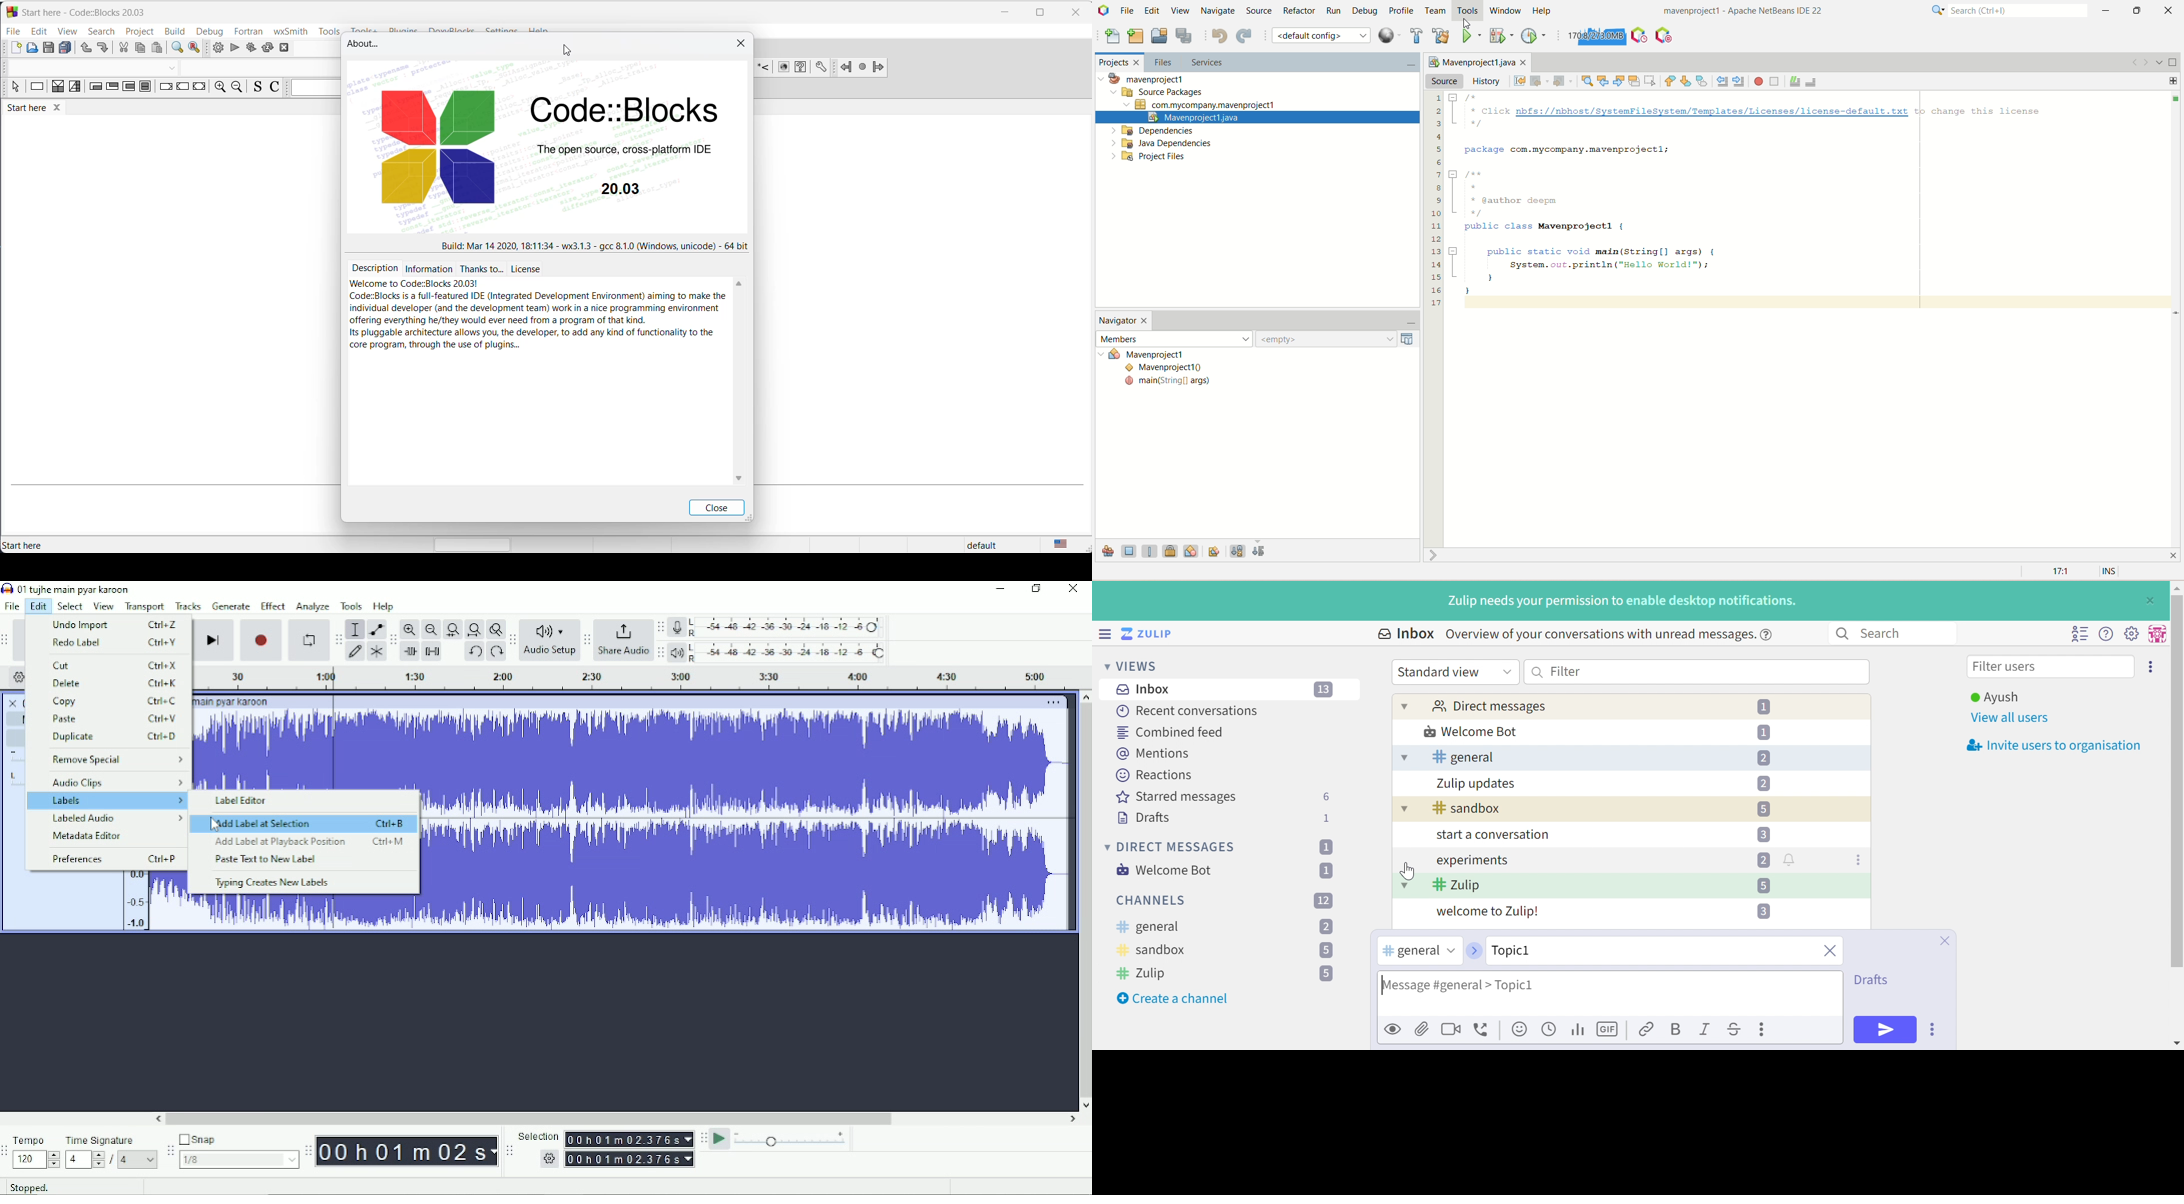 The height and width of the screenshot is (1204, 2184). I want to click on Drop Down, so click(1404, 885).